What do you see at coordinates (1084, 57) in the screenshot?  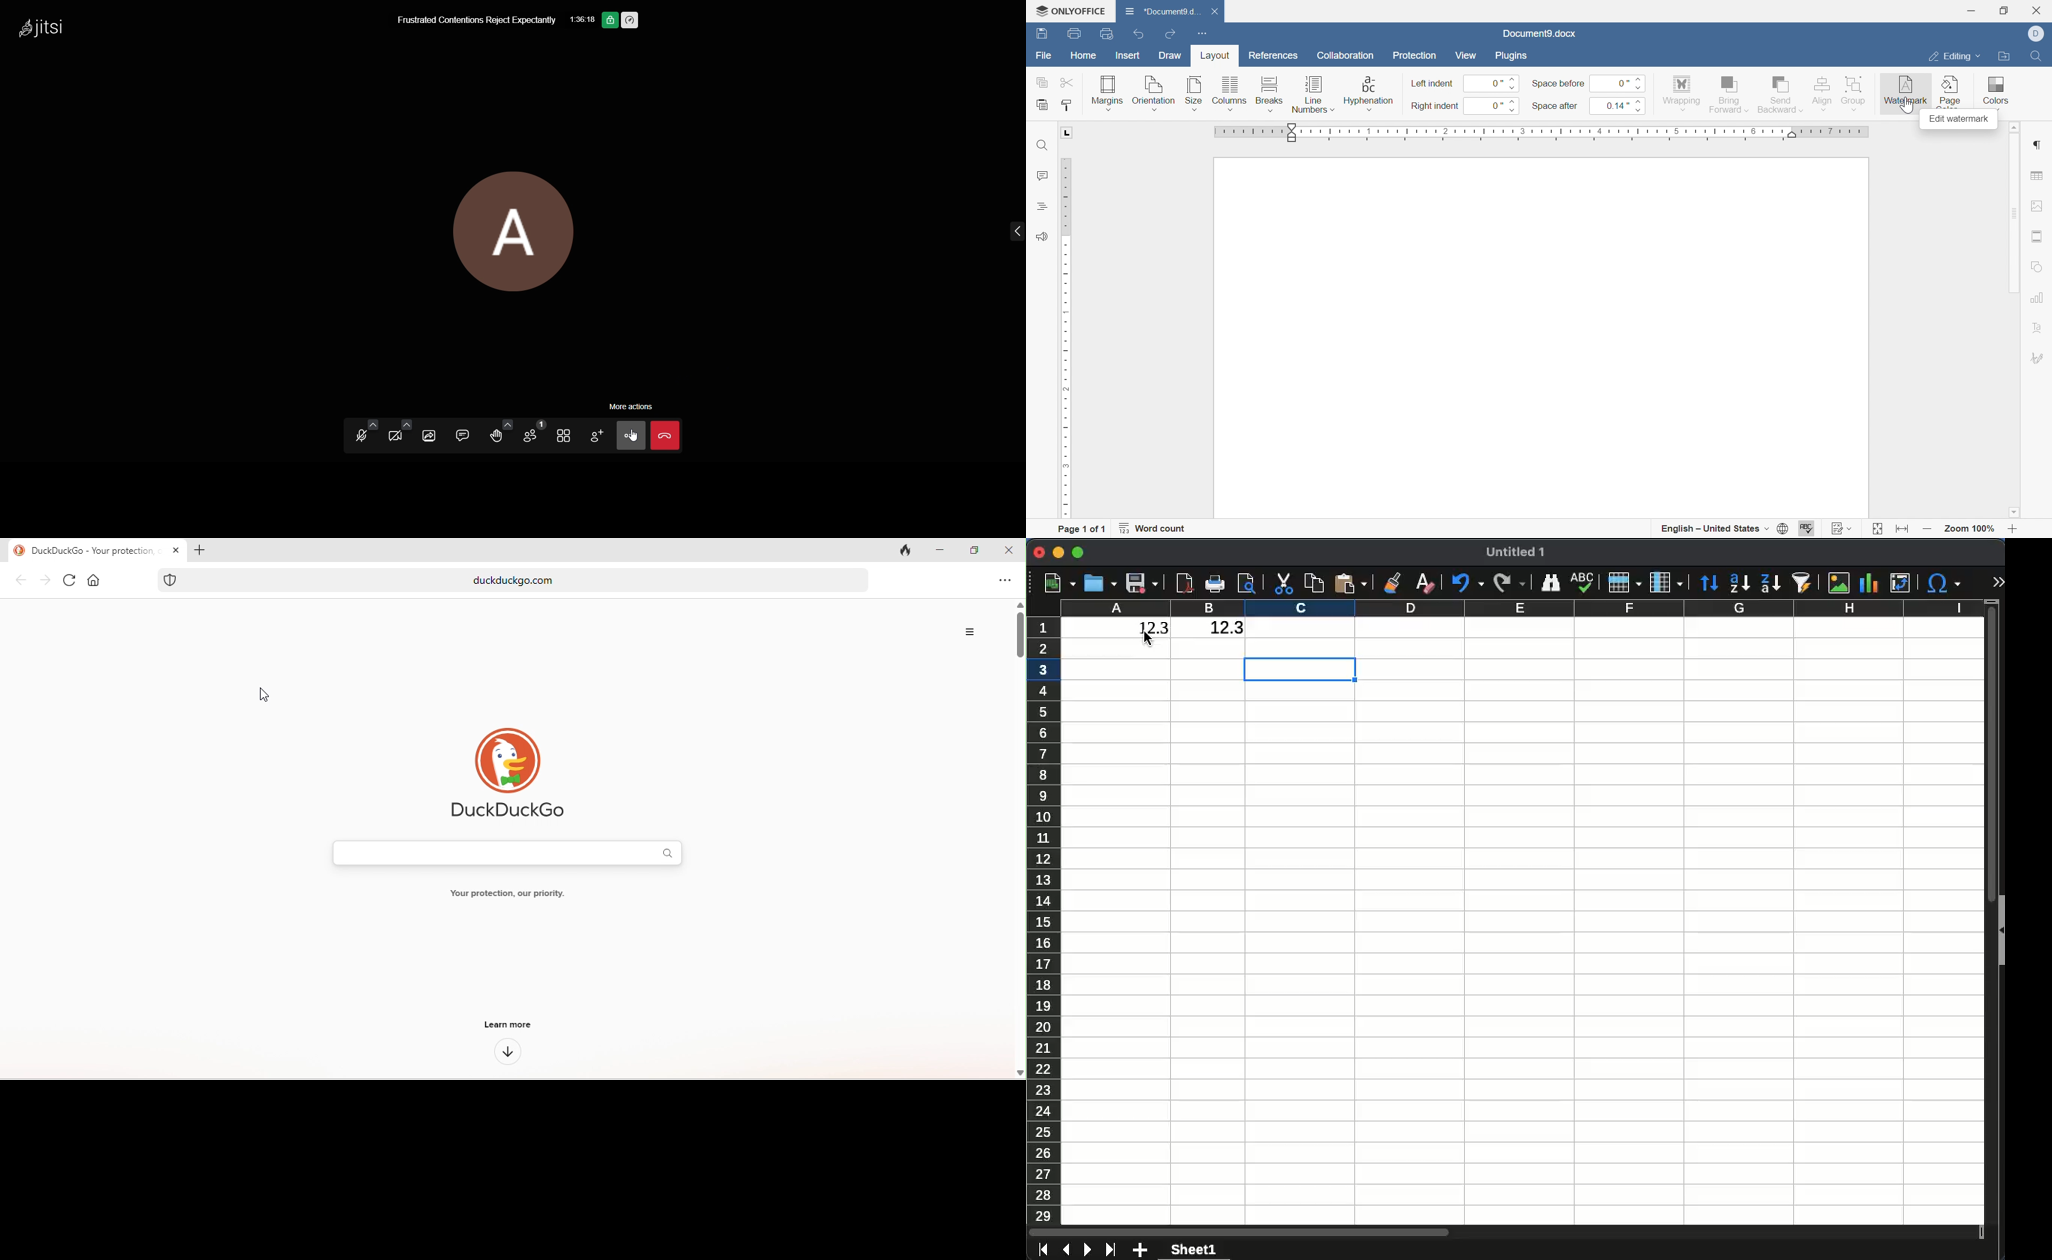 I see `home` at bounding box center [1084, 57].